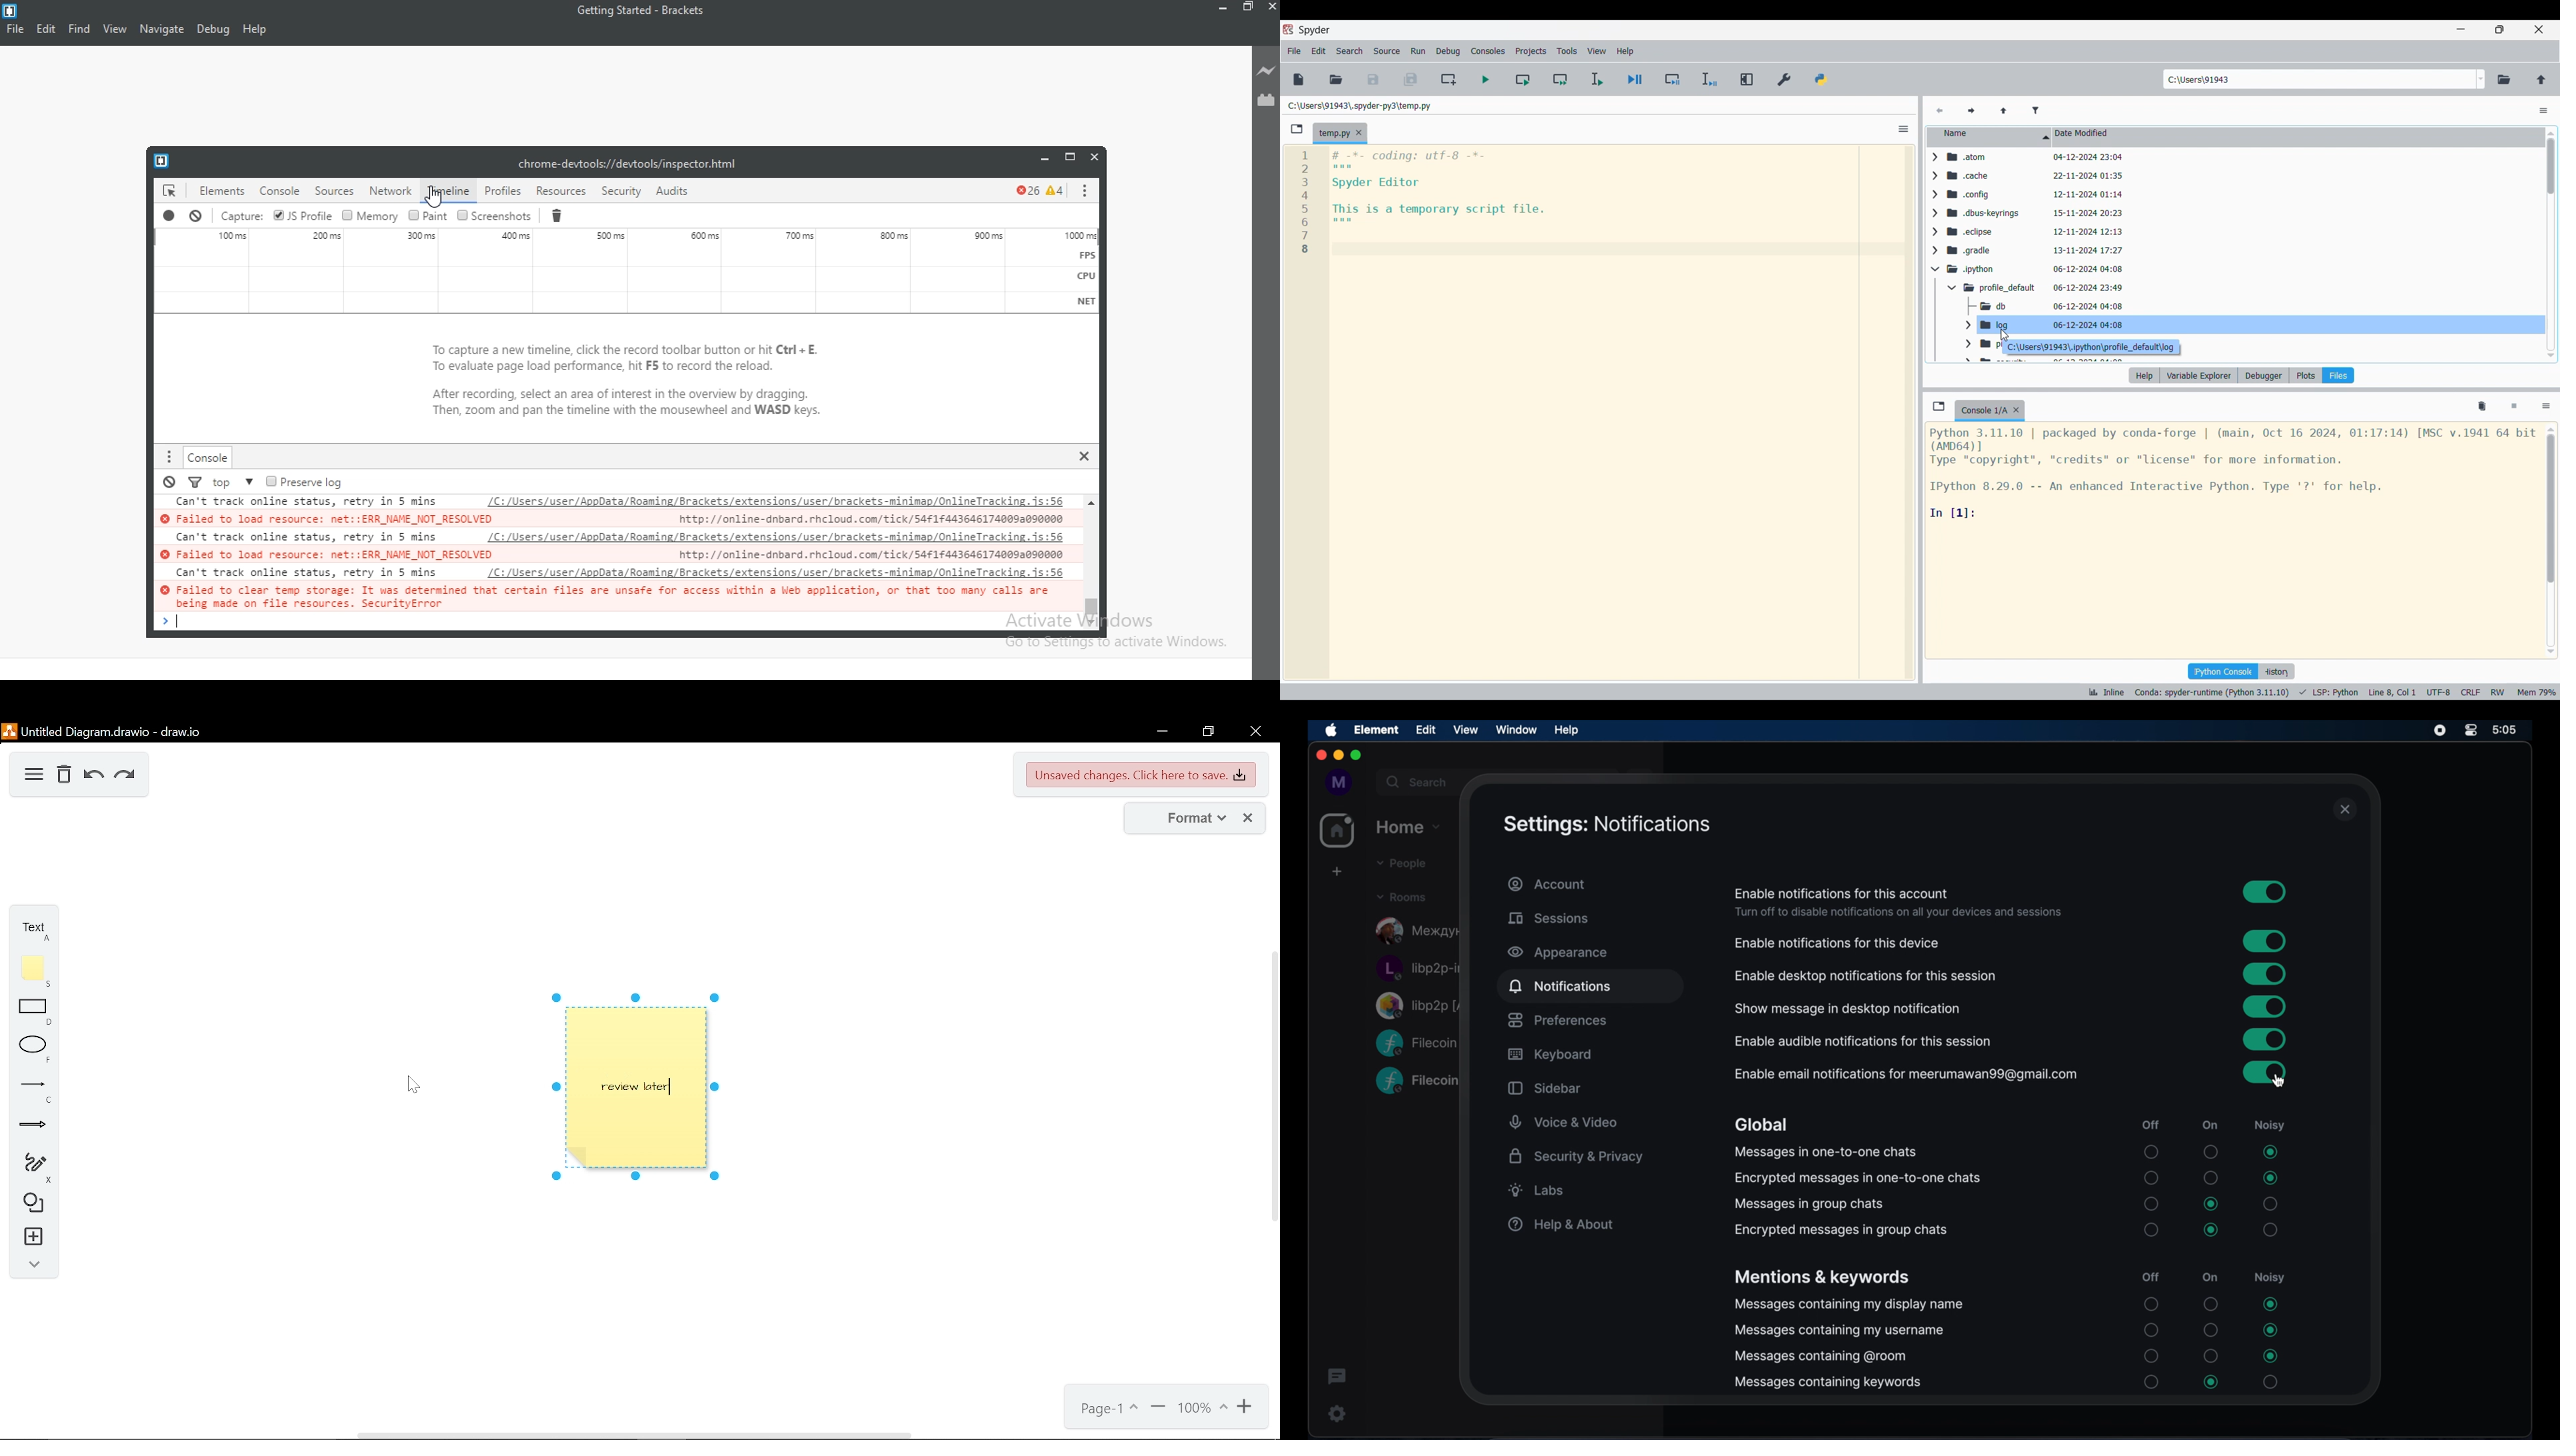 This screenshot has height=1456, width=2576. What do you see at coordinates (281, 190) in the screenshot?
I see `console` at bounding box center [281, 190].